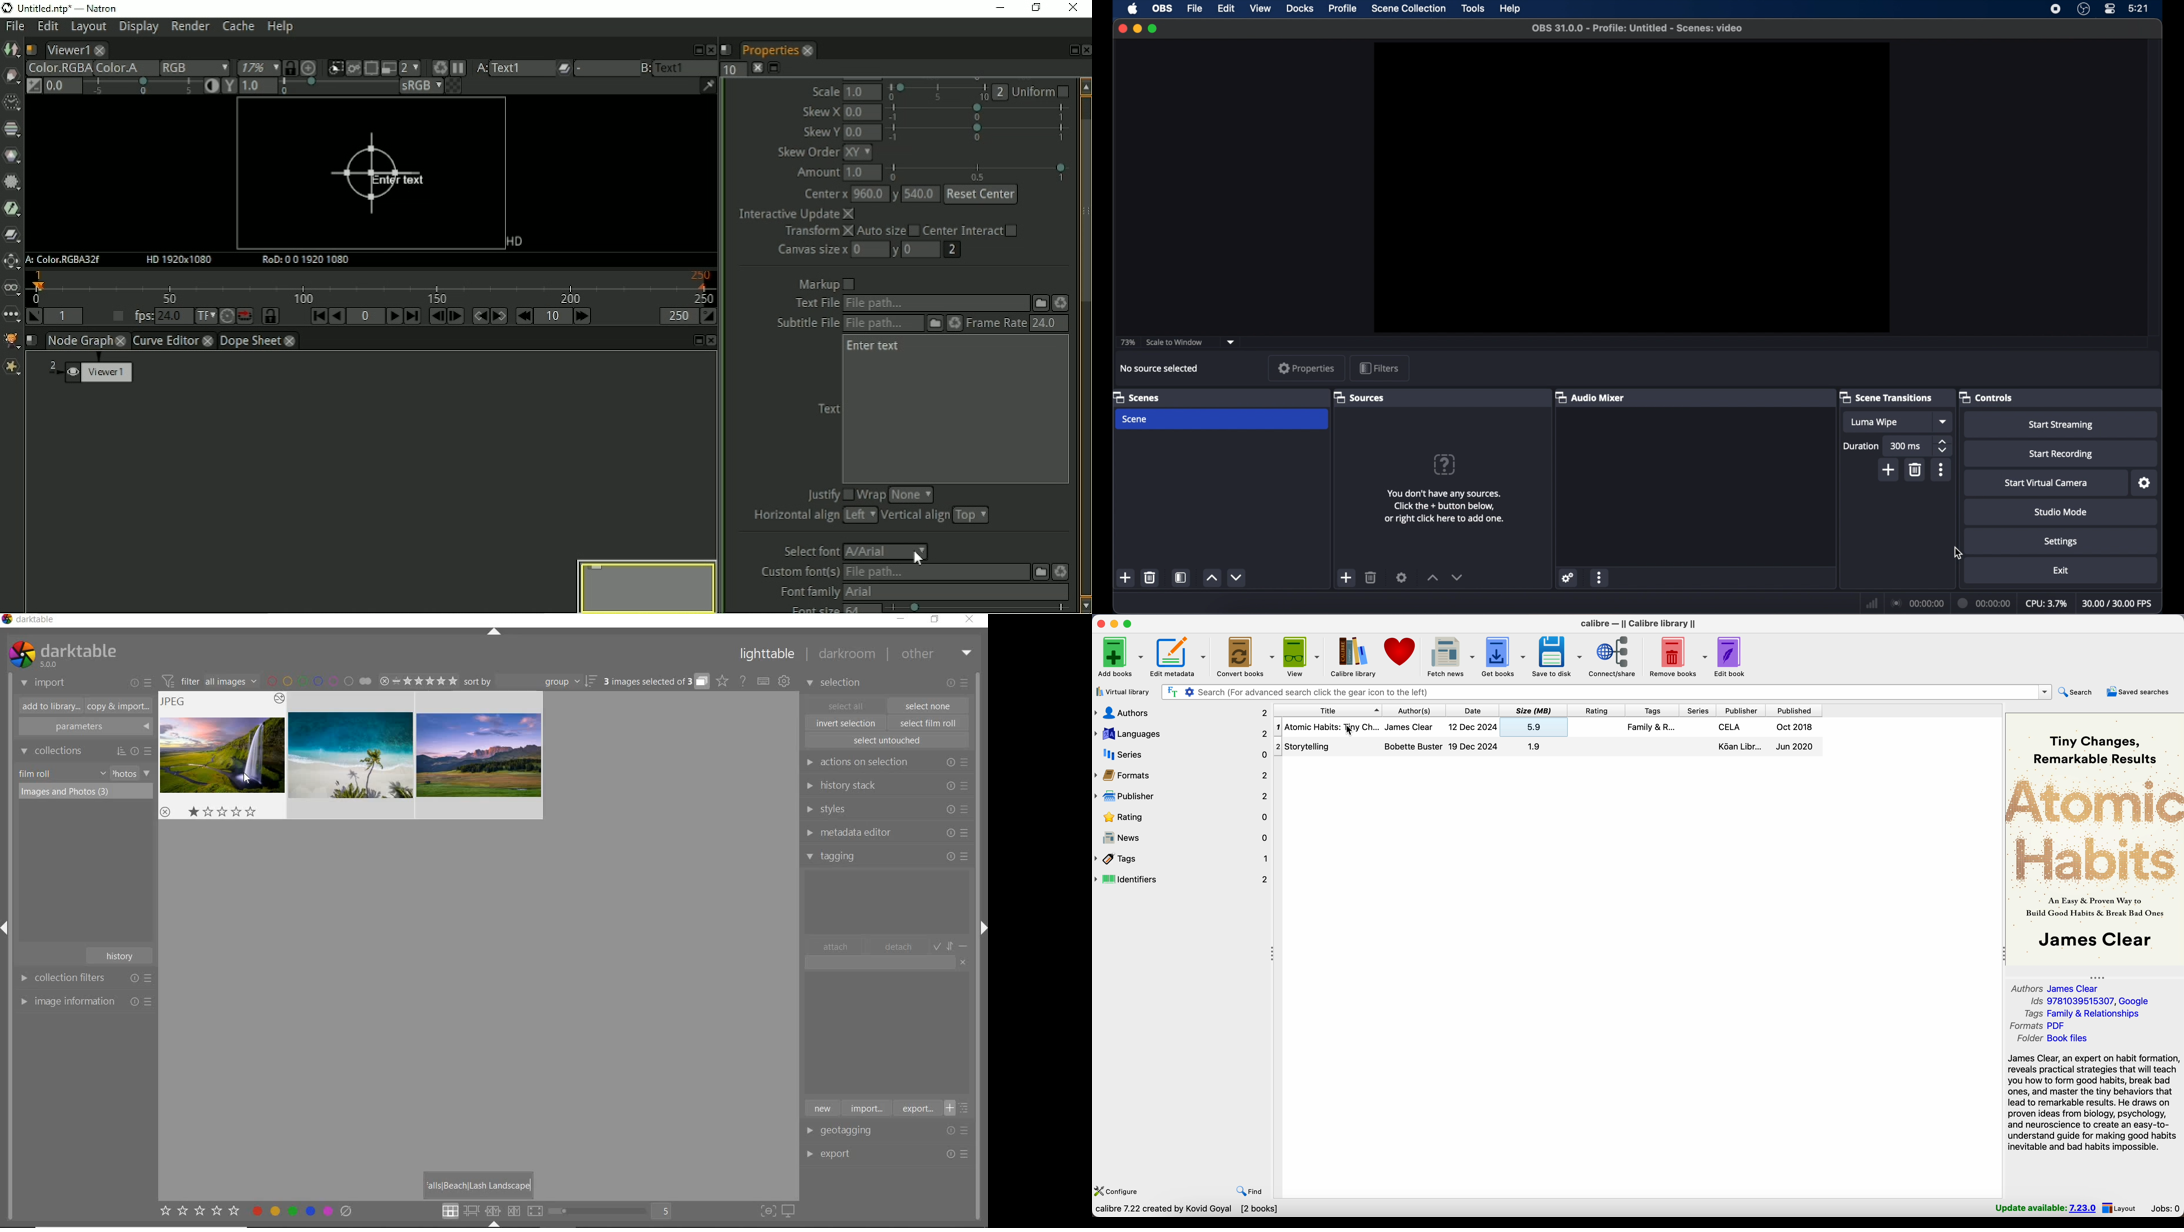  Describe the element at coordinates (2110, 9) in the screenshot. I see `control center` at that location.